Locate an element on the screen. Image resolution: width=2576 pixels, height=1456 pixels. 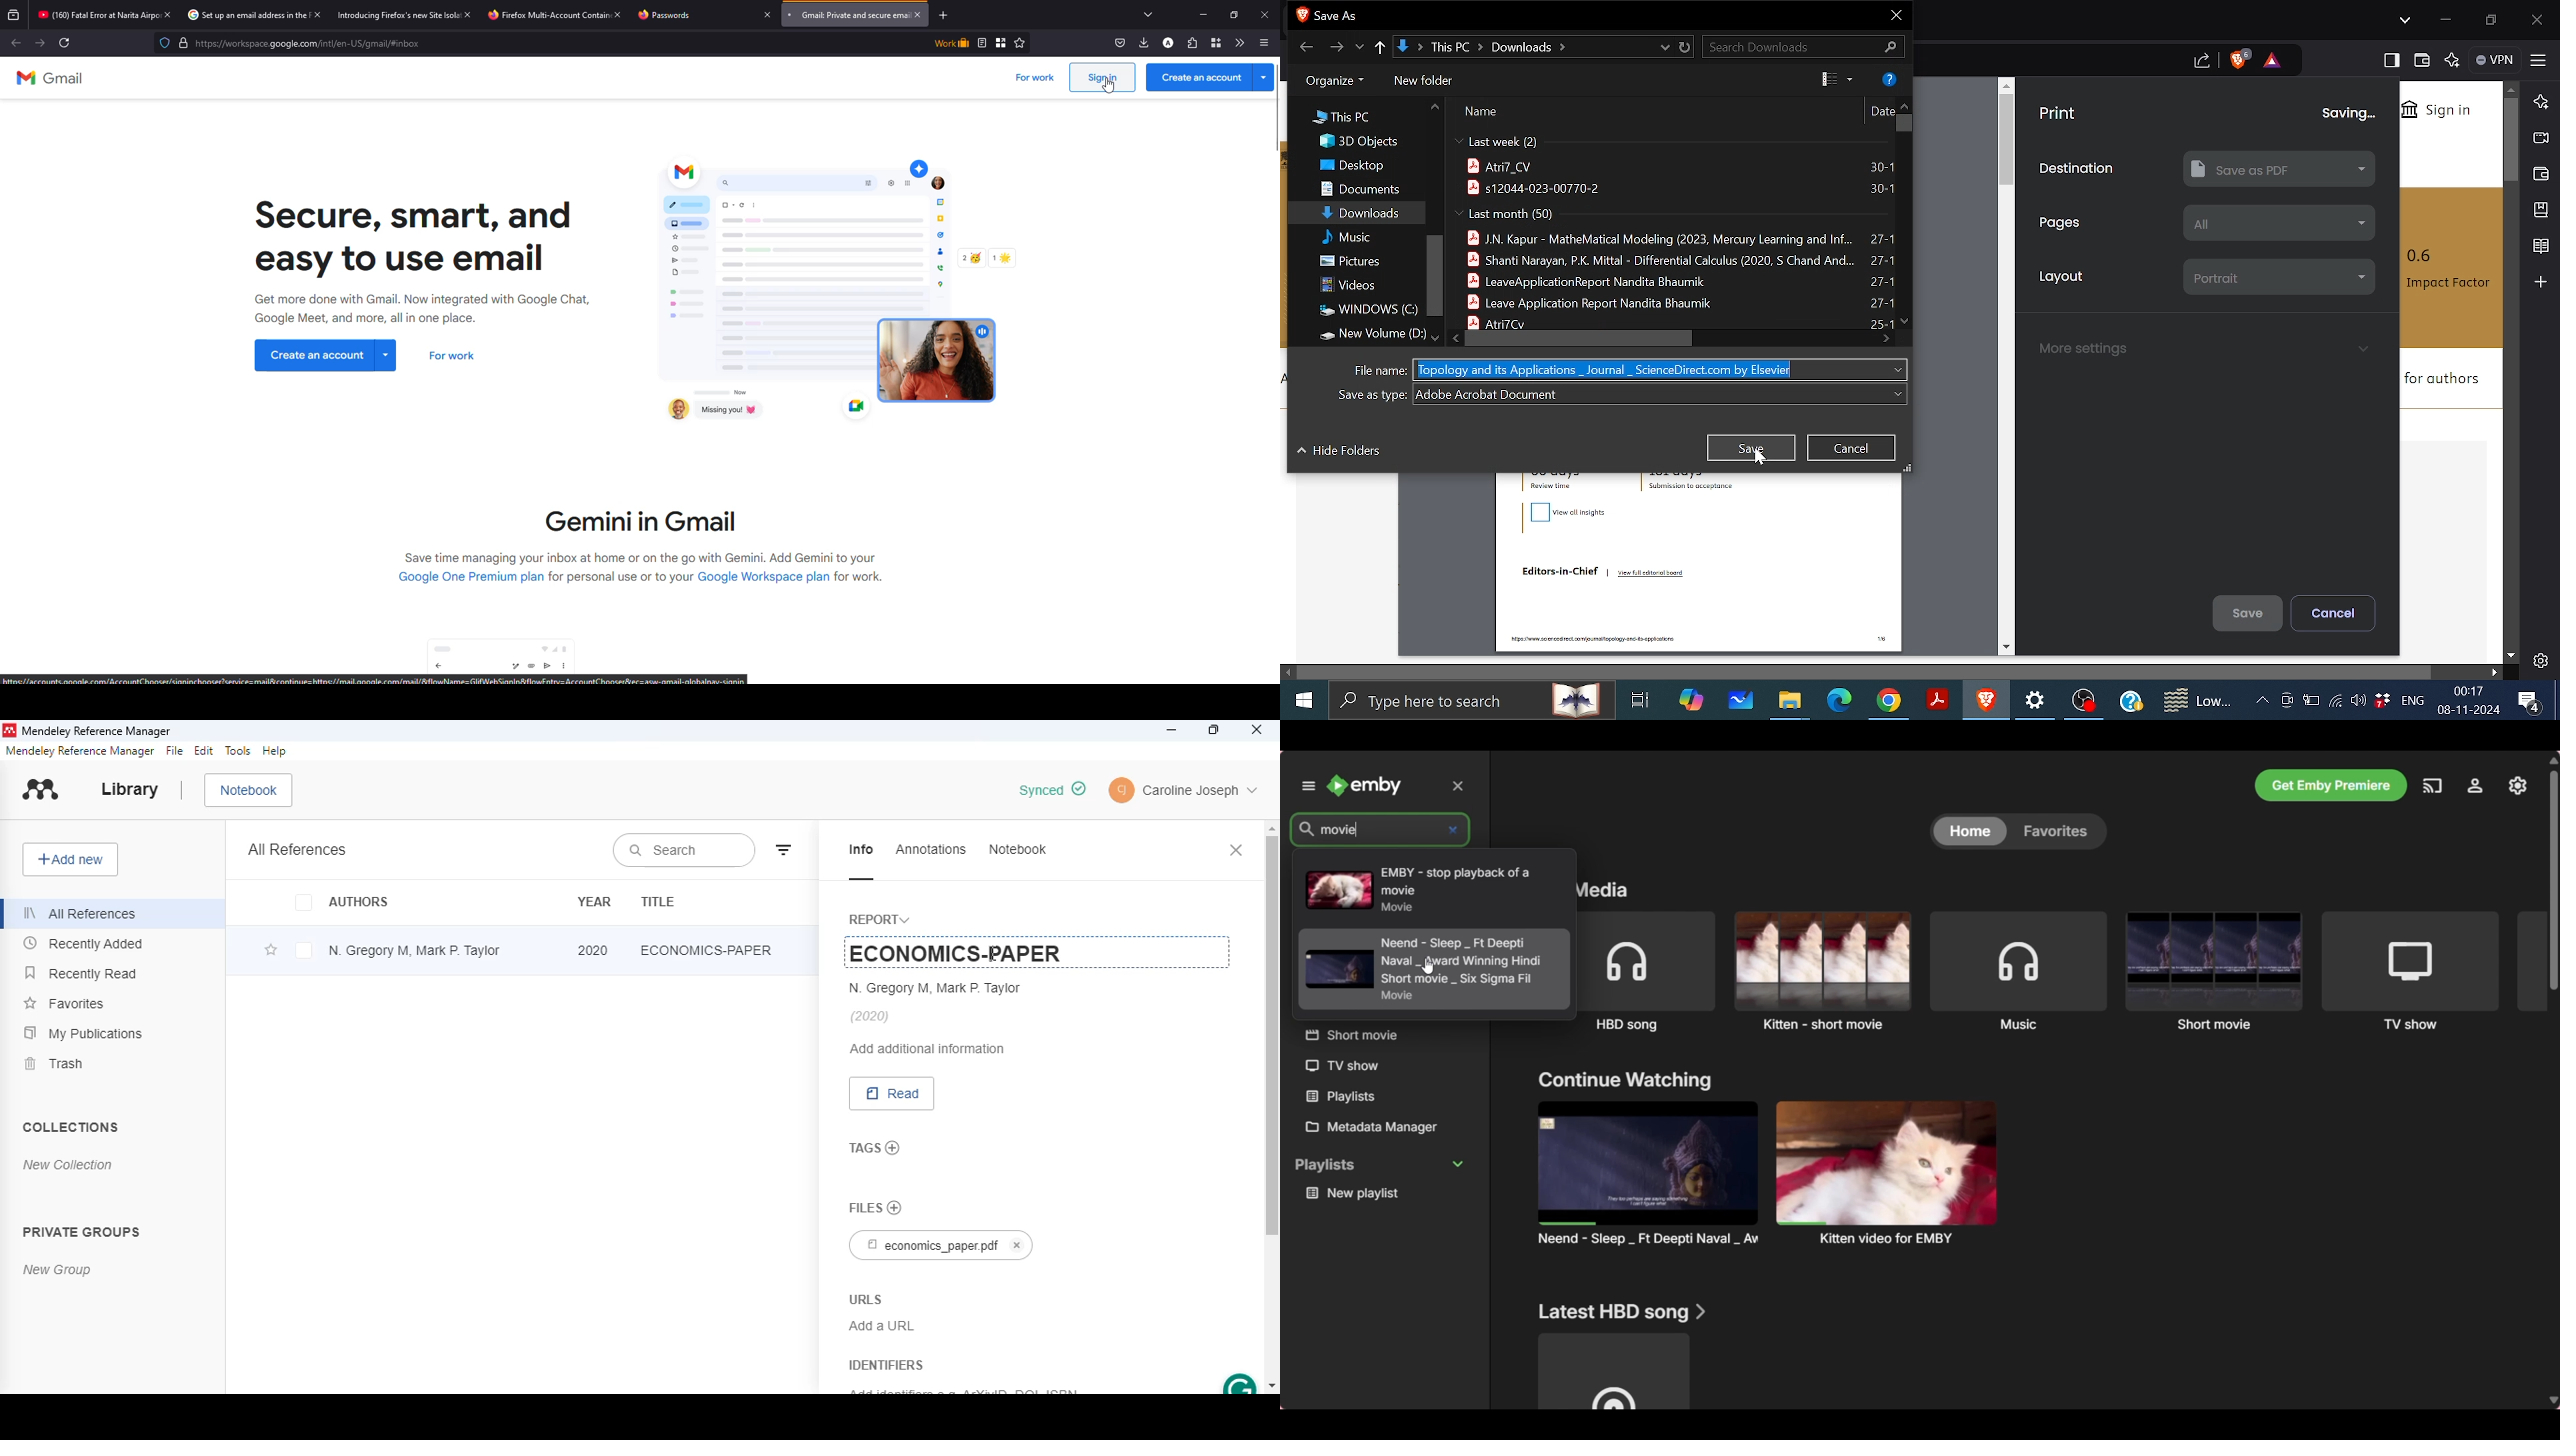
gemini in Gmail is located at coordinates (641, 517).